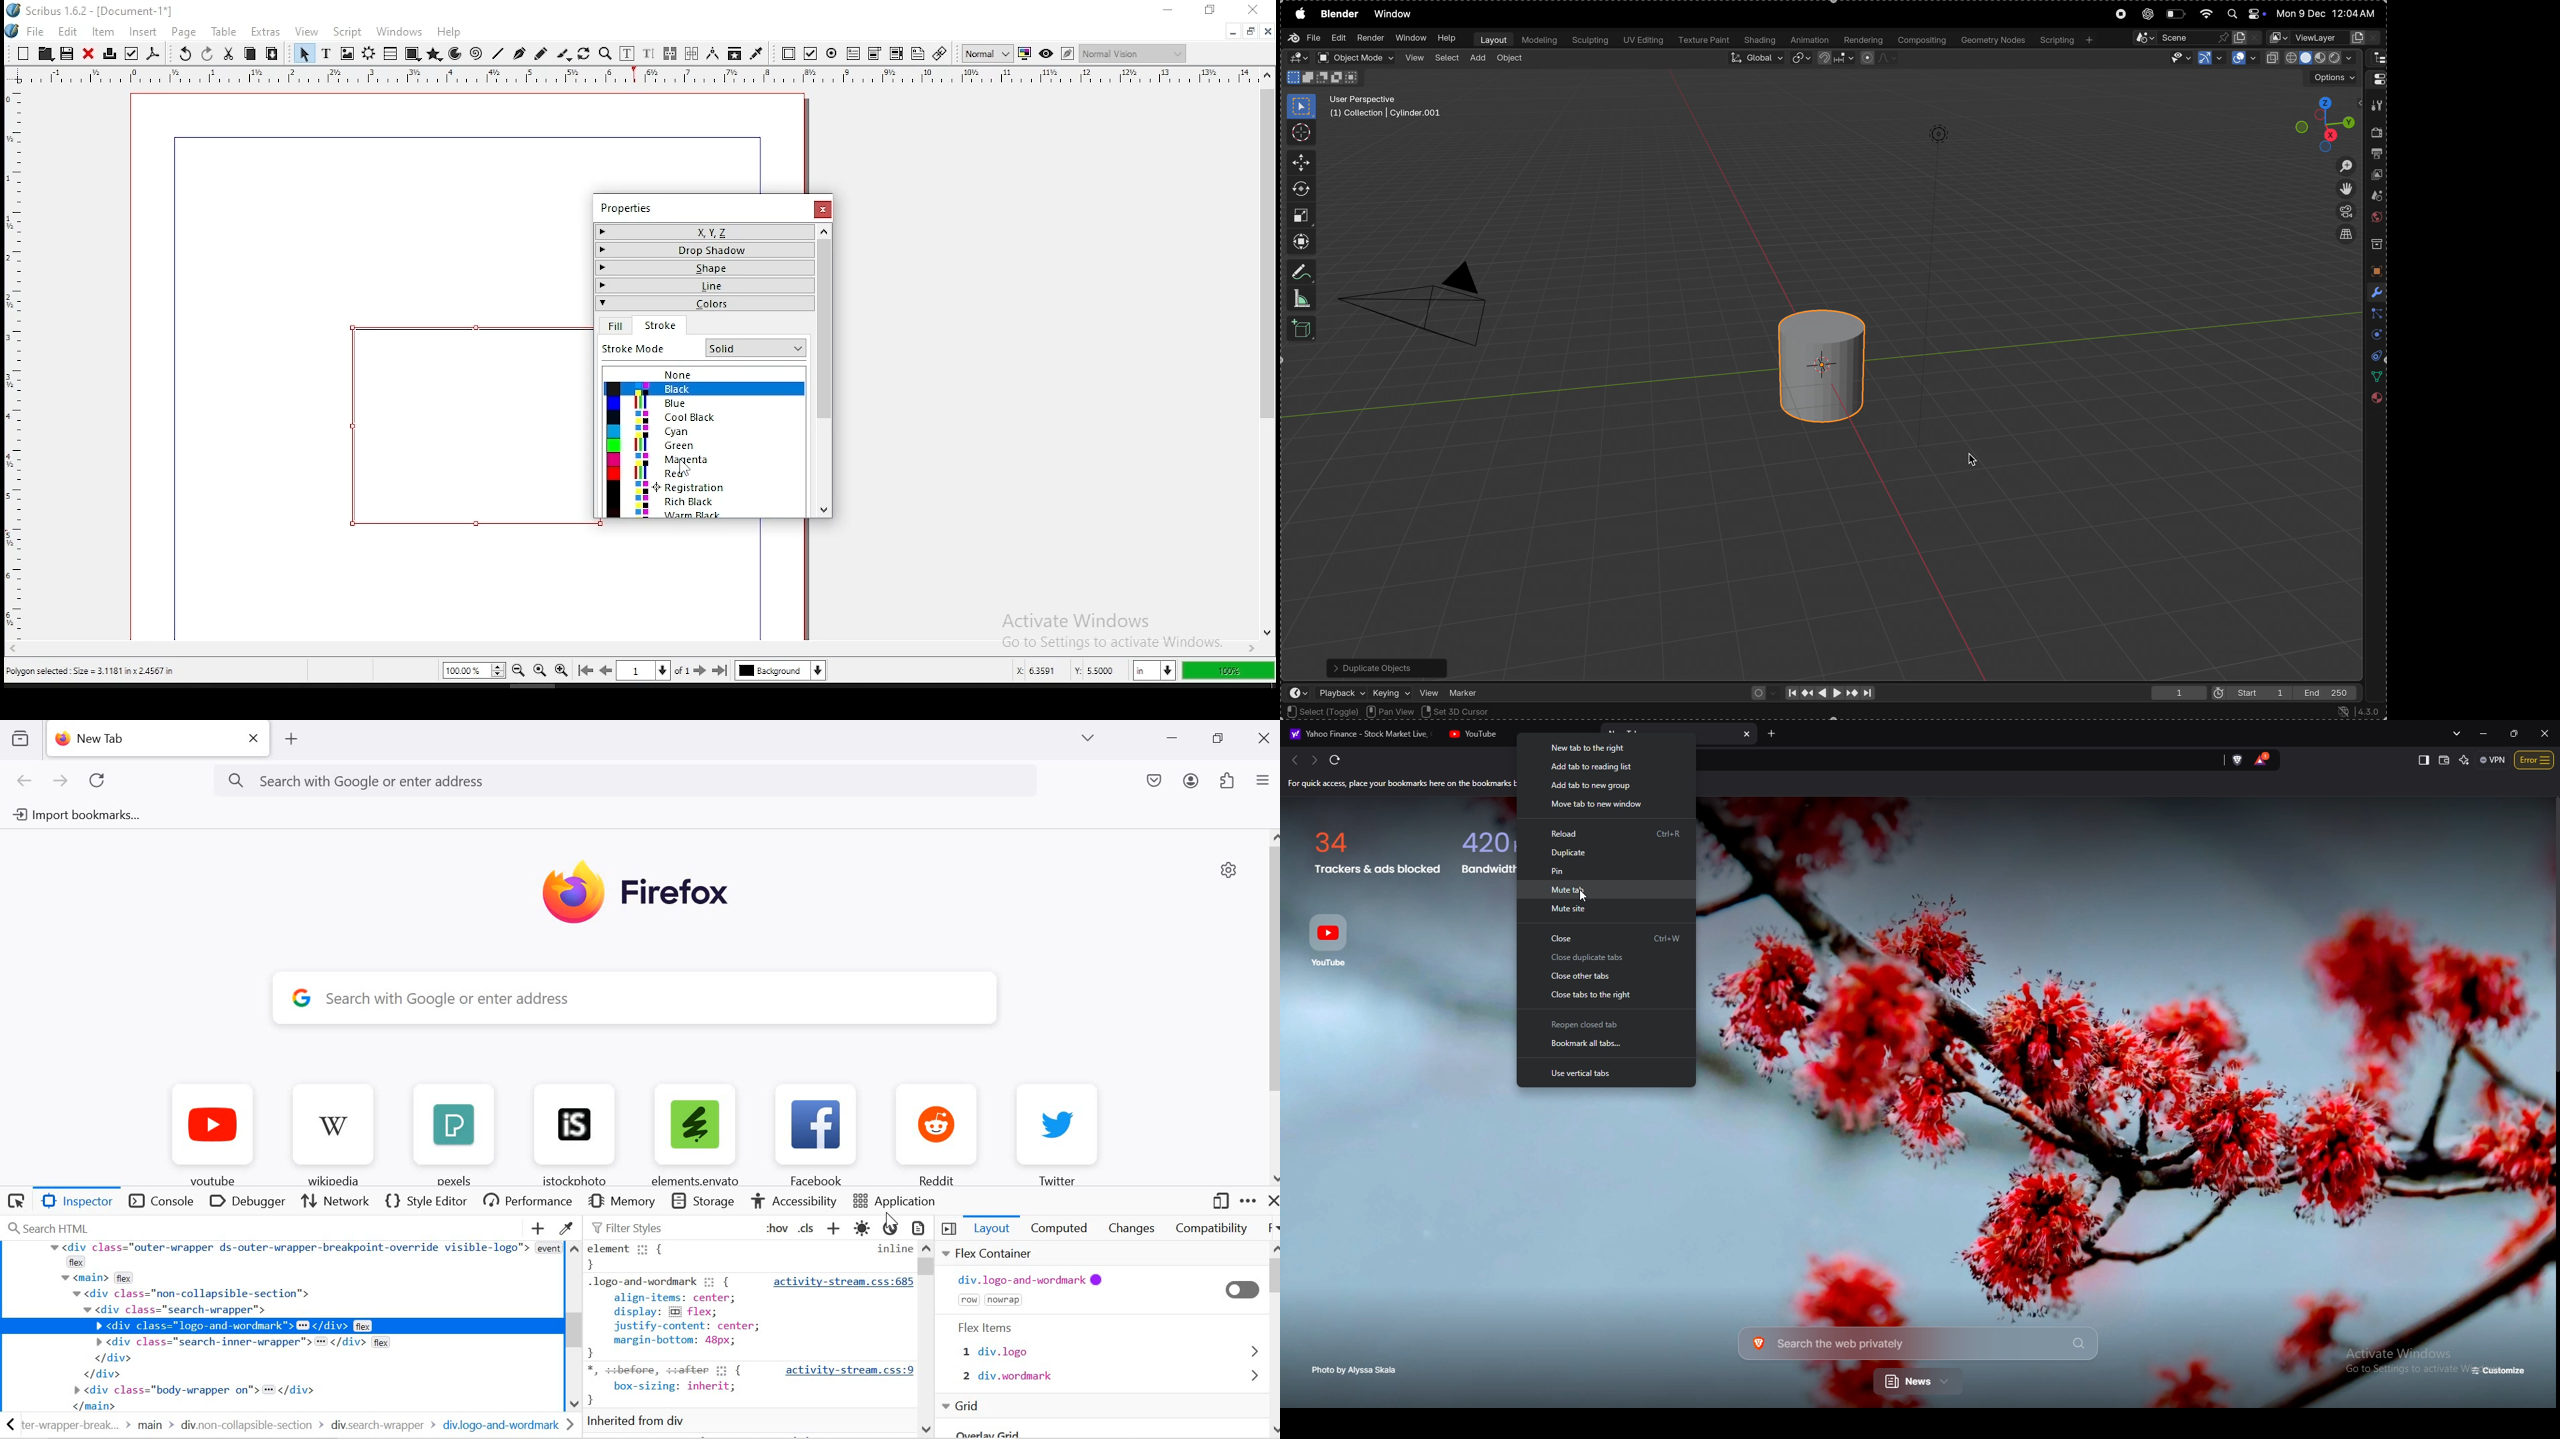 The width and height of the screenshot is (2576, 1456). What do you see at coordinates (459, 422) in the screenshot?
I see `shape` at bounding box center [459, 422].